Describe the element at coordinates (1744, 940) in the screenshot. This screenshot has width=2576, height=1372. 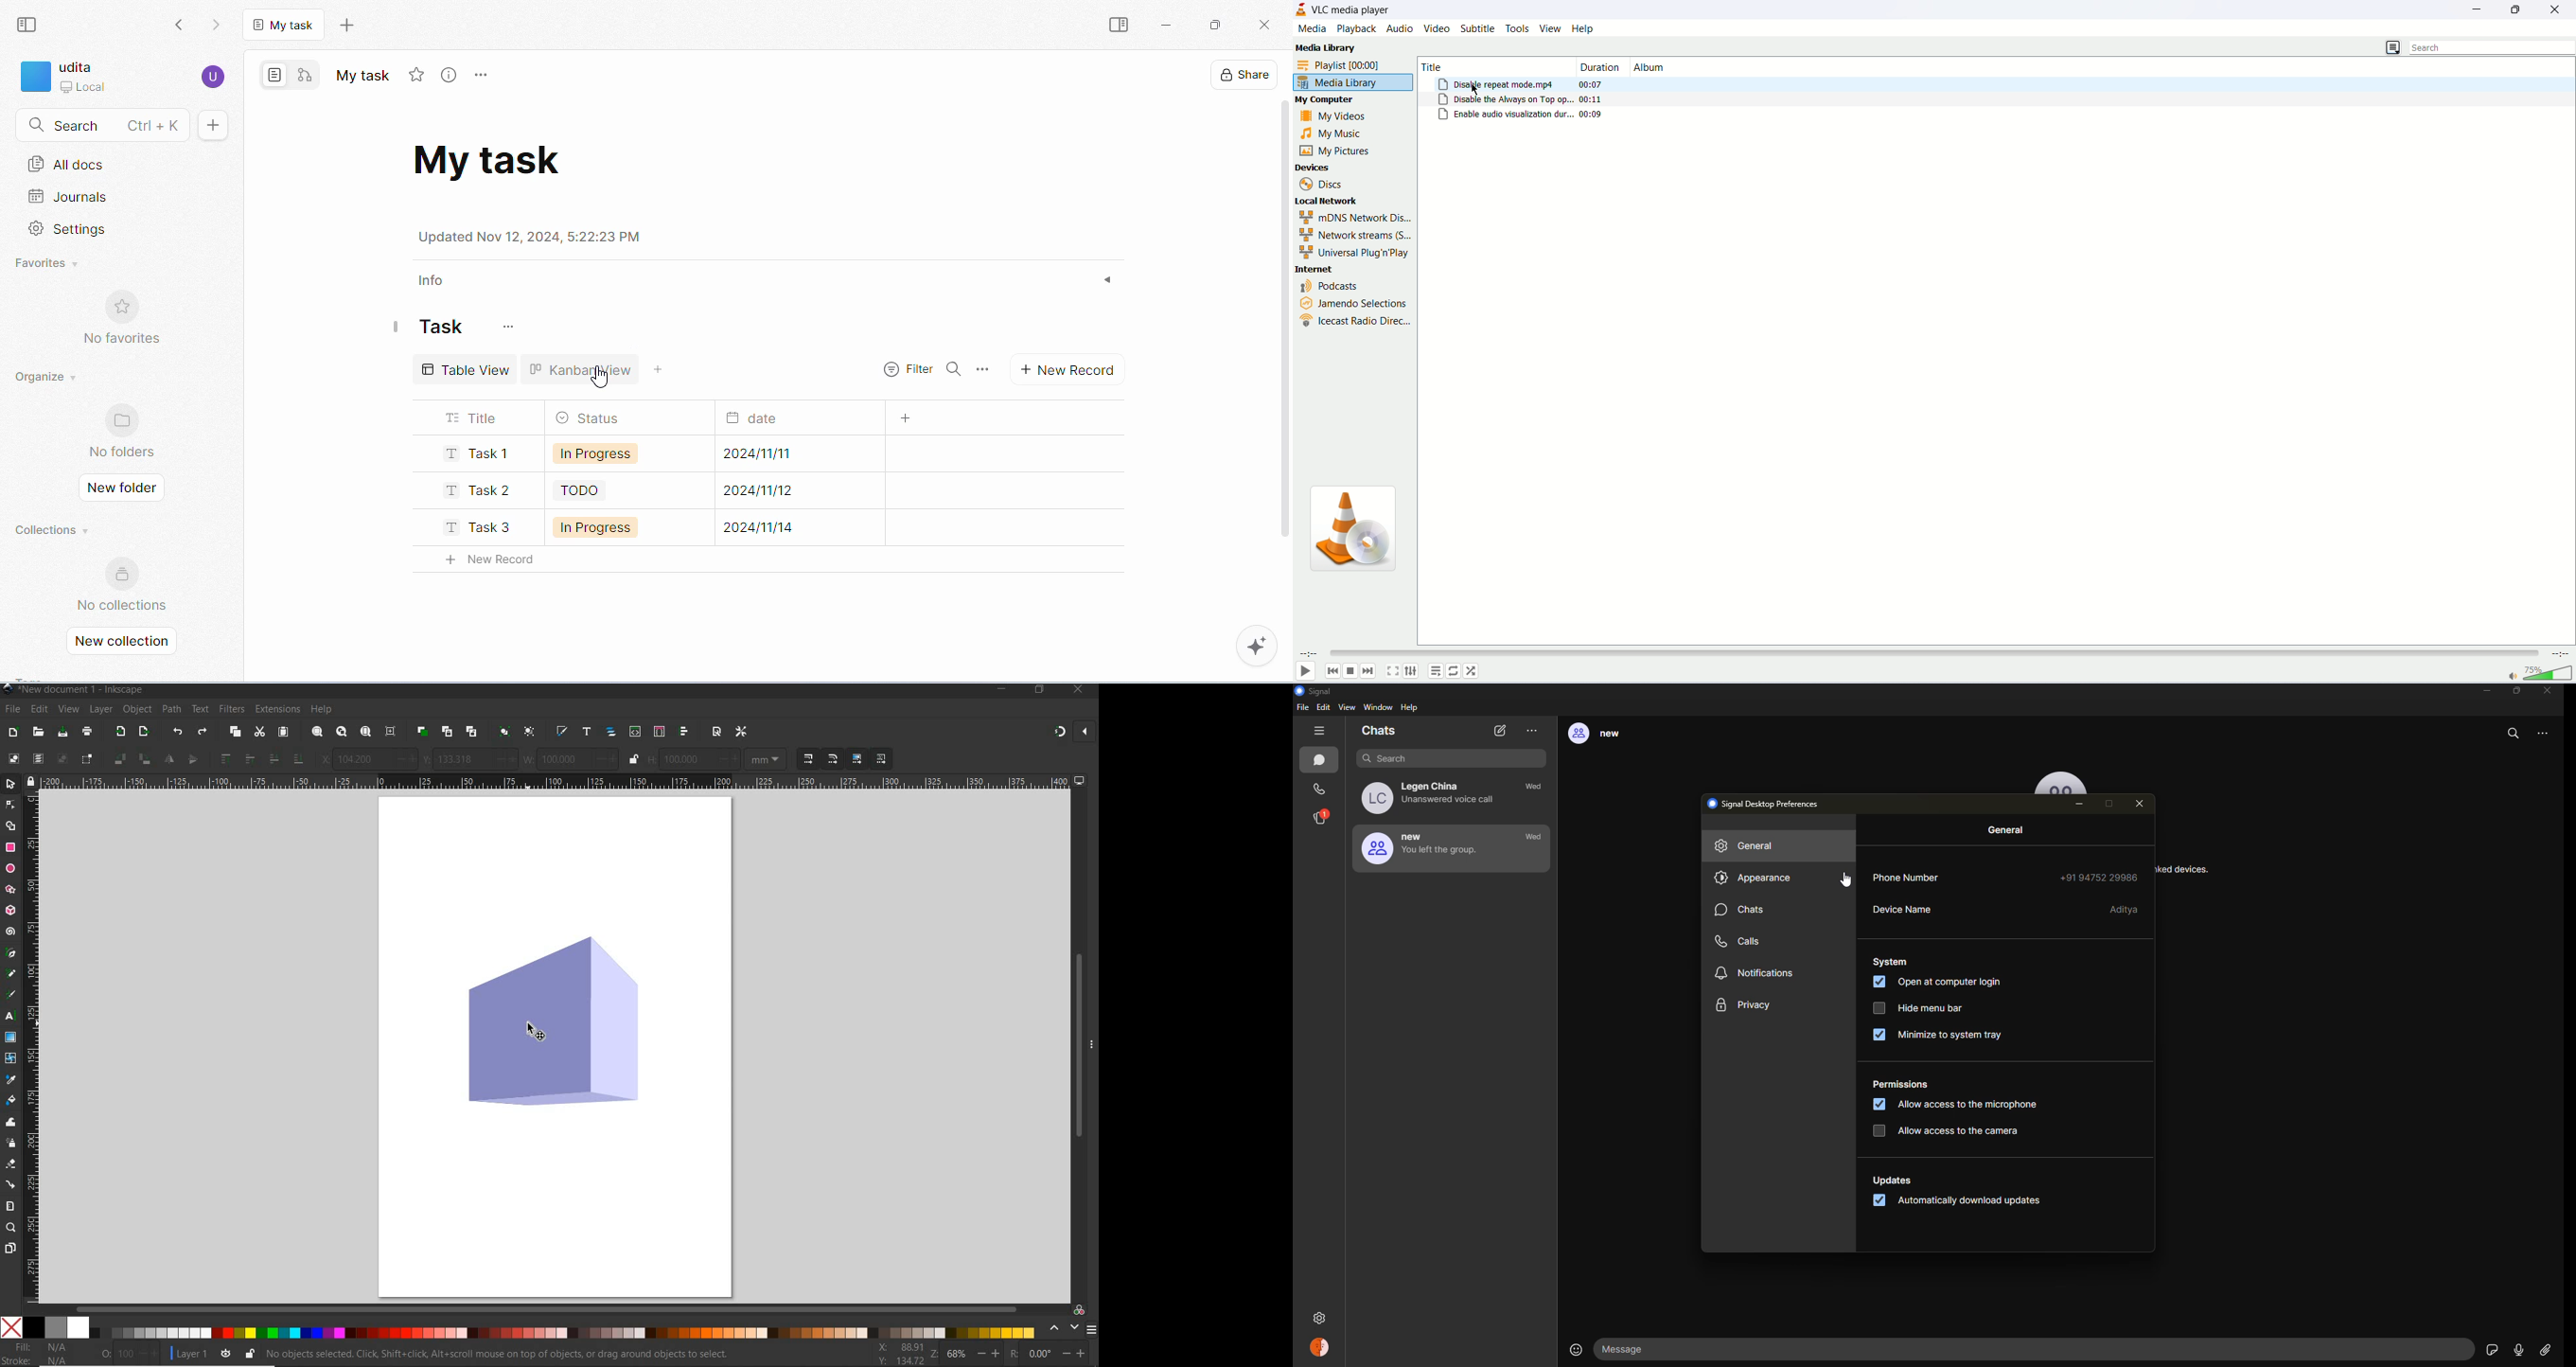
I see `calls` at that location.